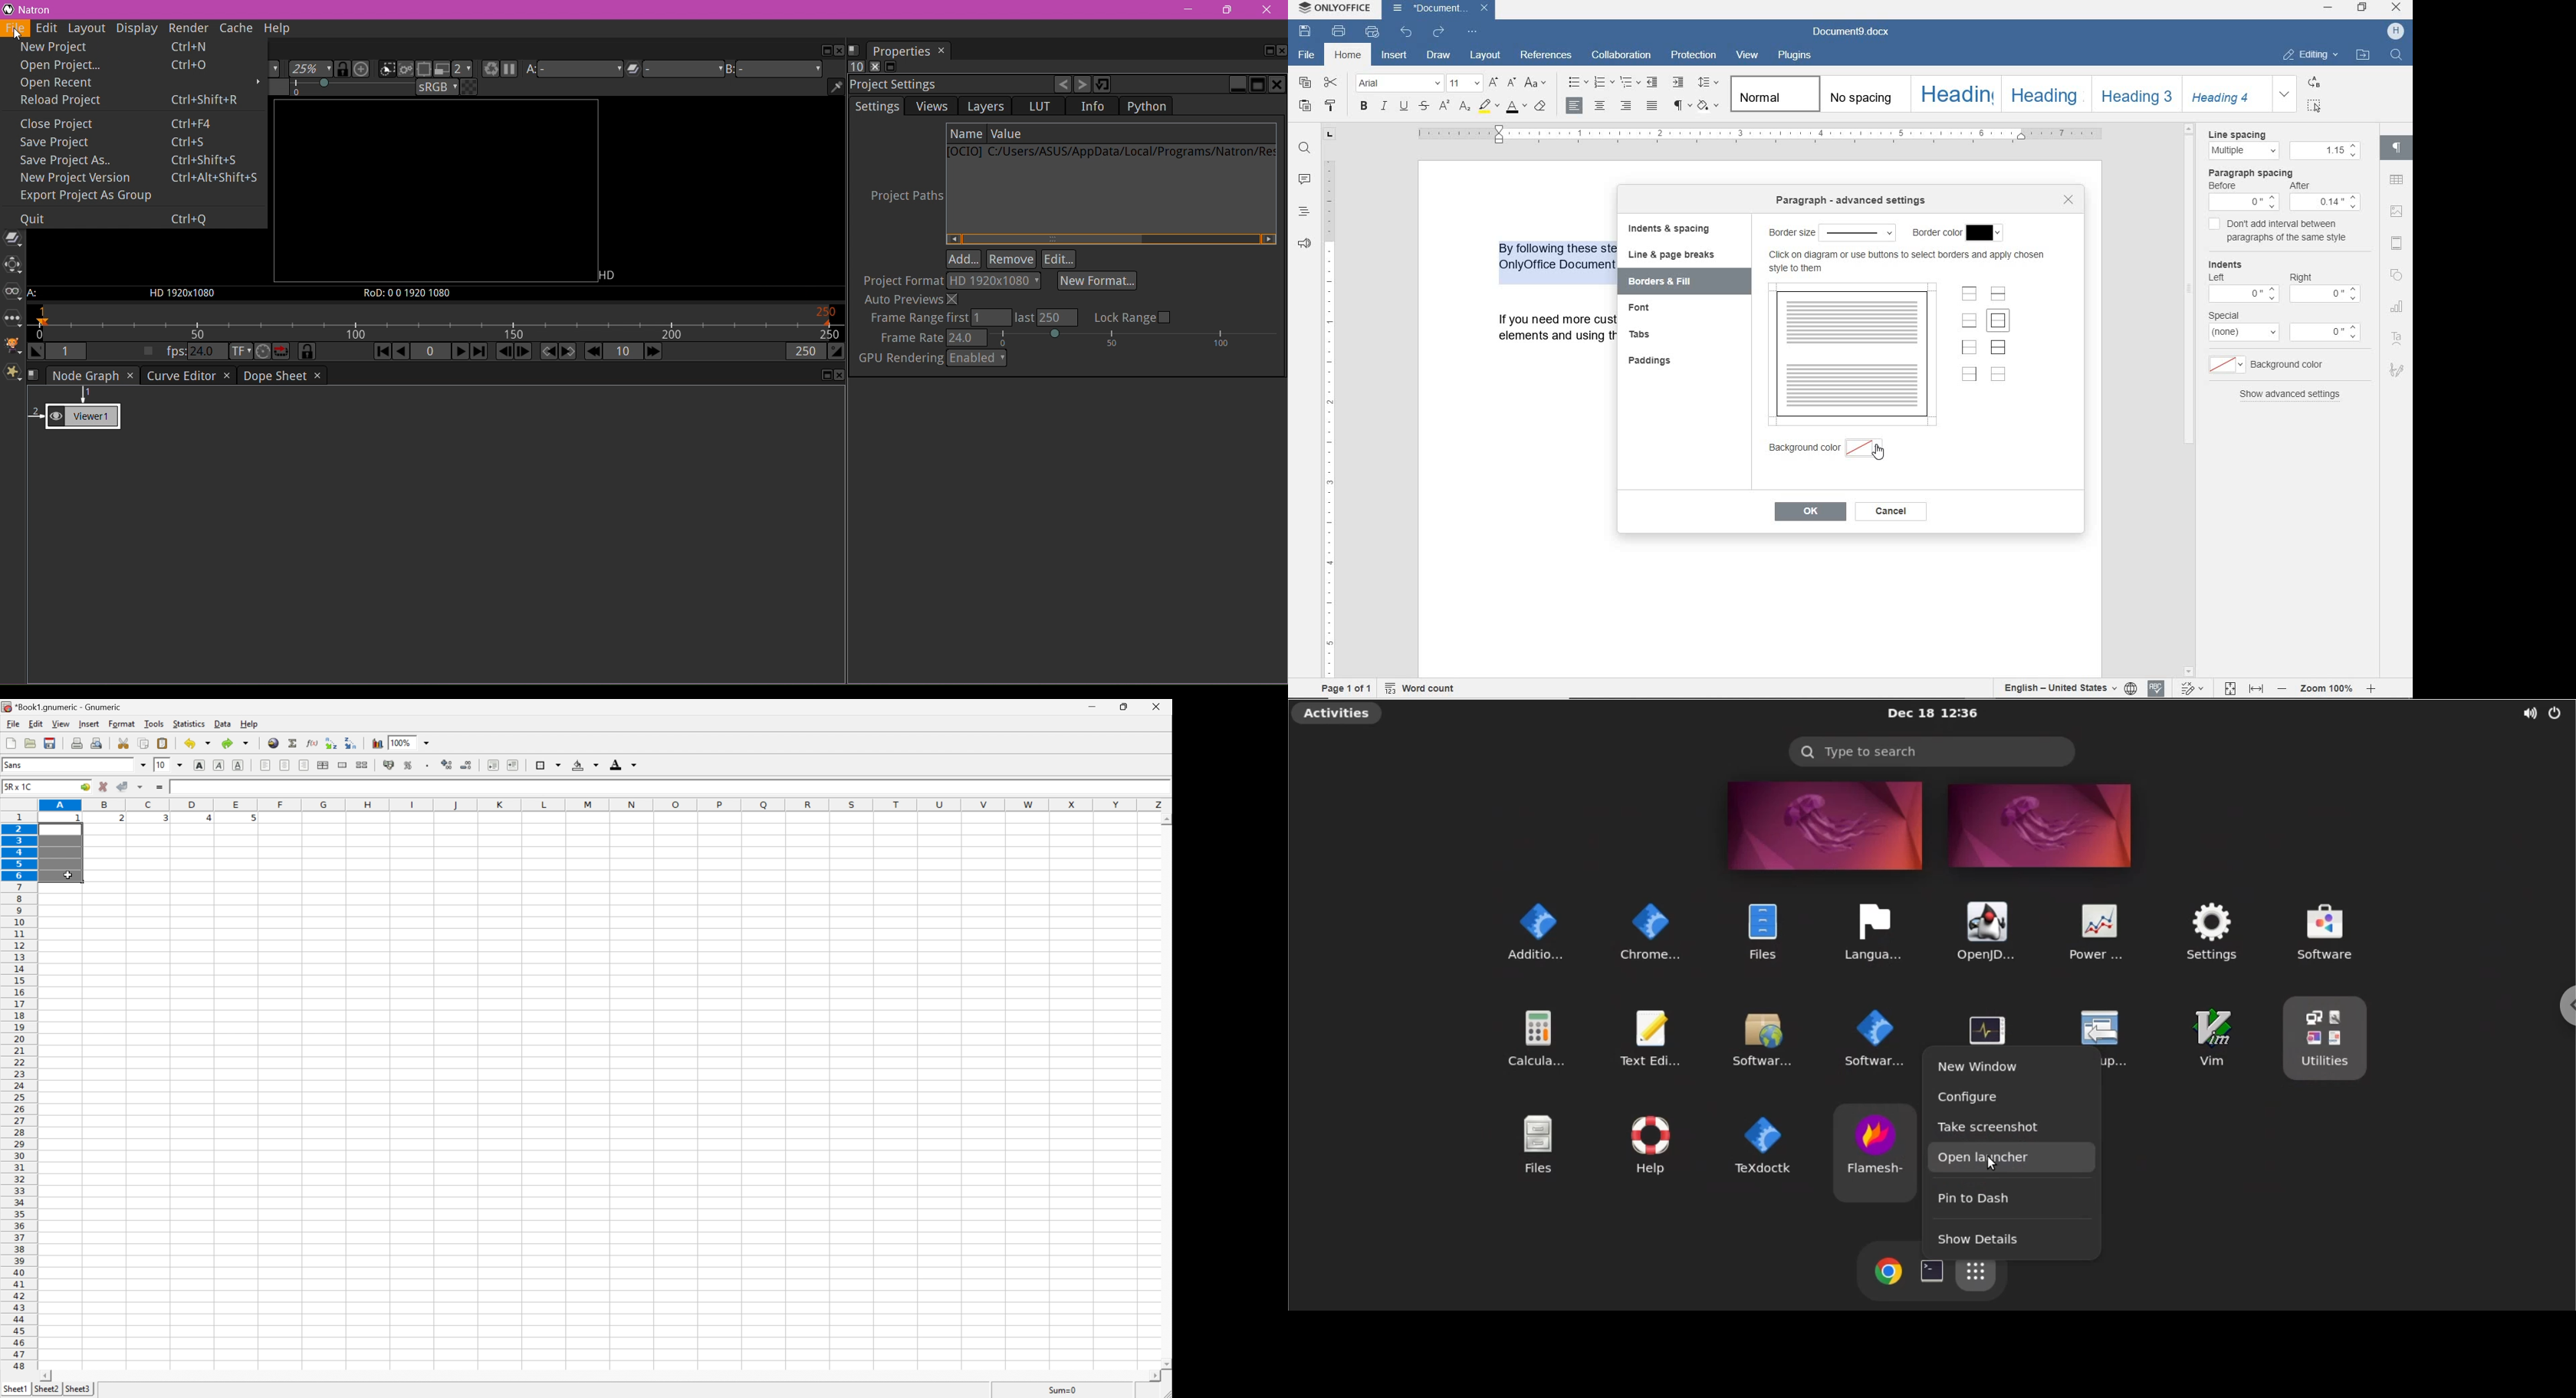 Image resolution: width=2576 pixels, height=1400 pixels. I want to click on edit, so click(34, 723).